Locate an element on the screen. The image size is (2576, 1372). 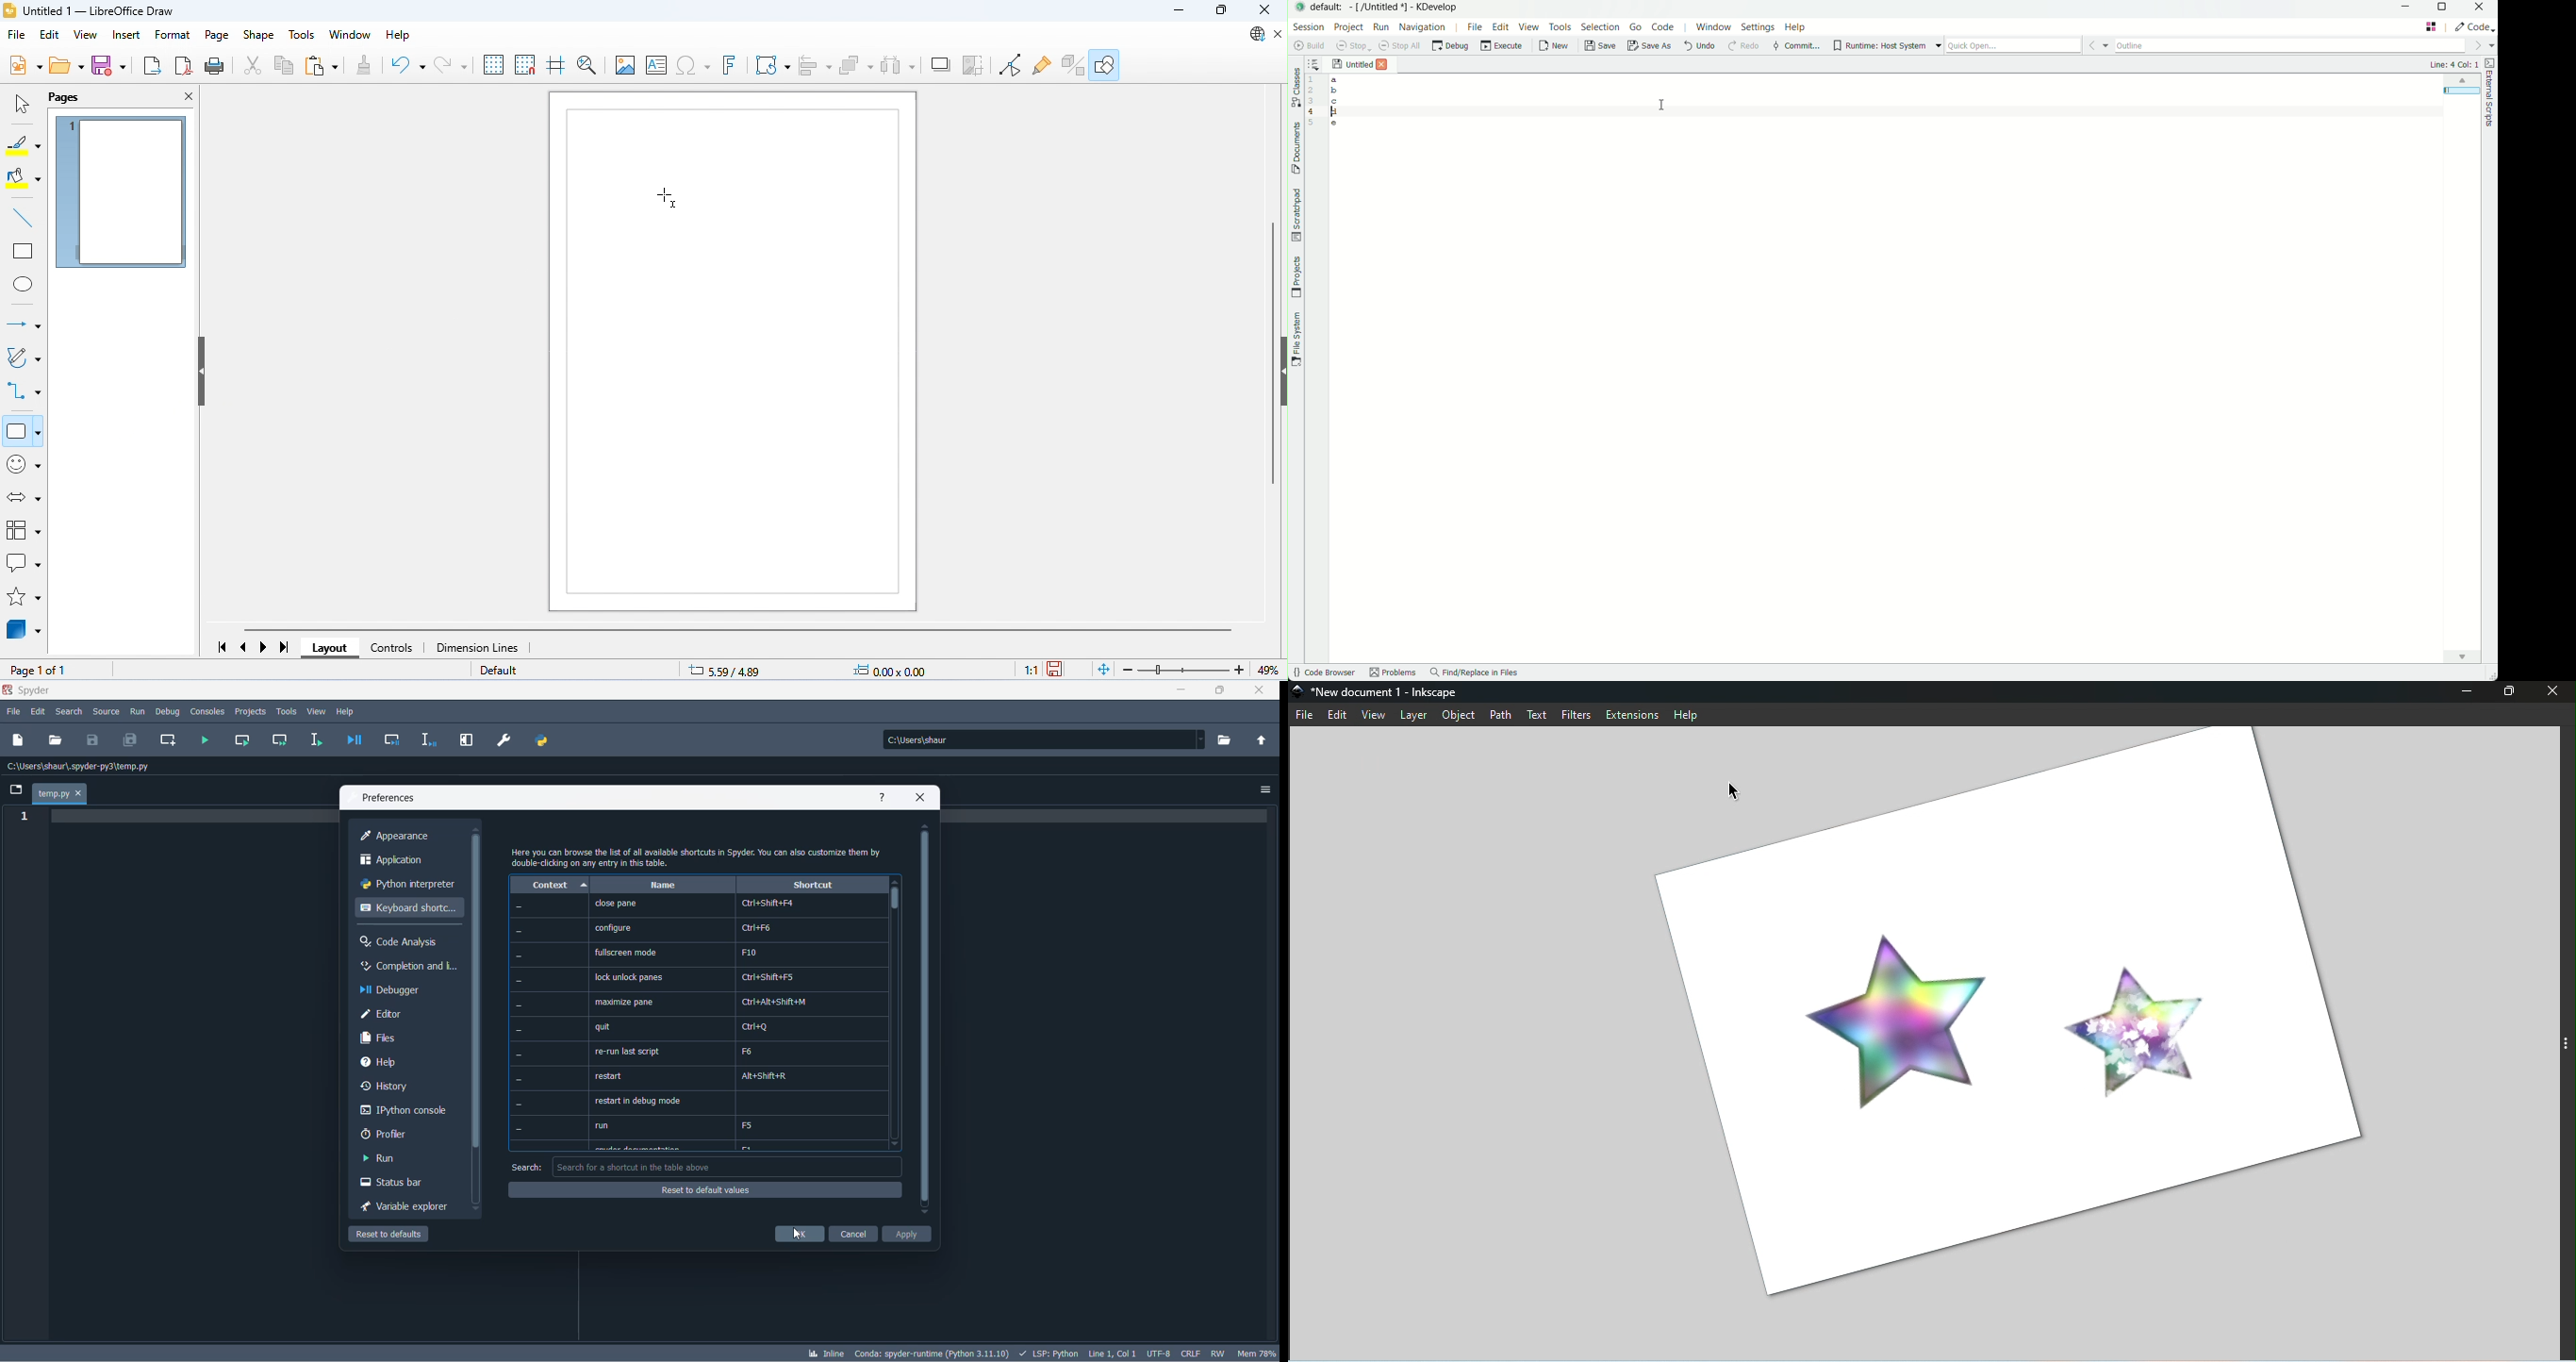
path is located at coordinates (1041, 740).